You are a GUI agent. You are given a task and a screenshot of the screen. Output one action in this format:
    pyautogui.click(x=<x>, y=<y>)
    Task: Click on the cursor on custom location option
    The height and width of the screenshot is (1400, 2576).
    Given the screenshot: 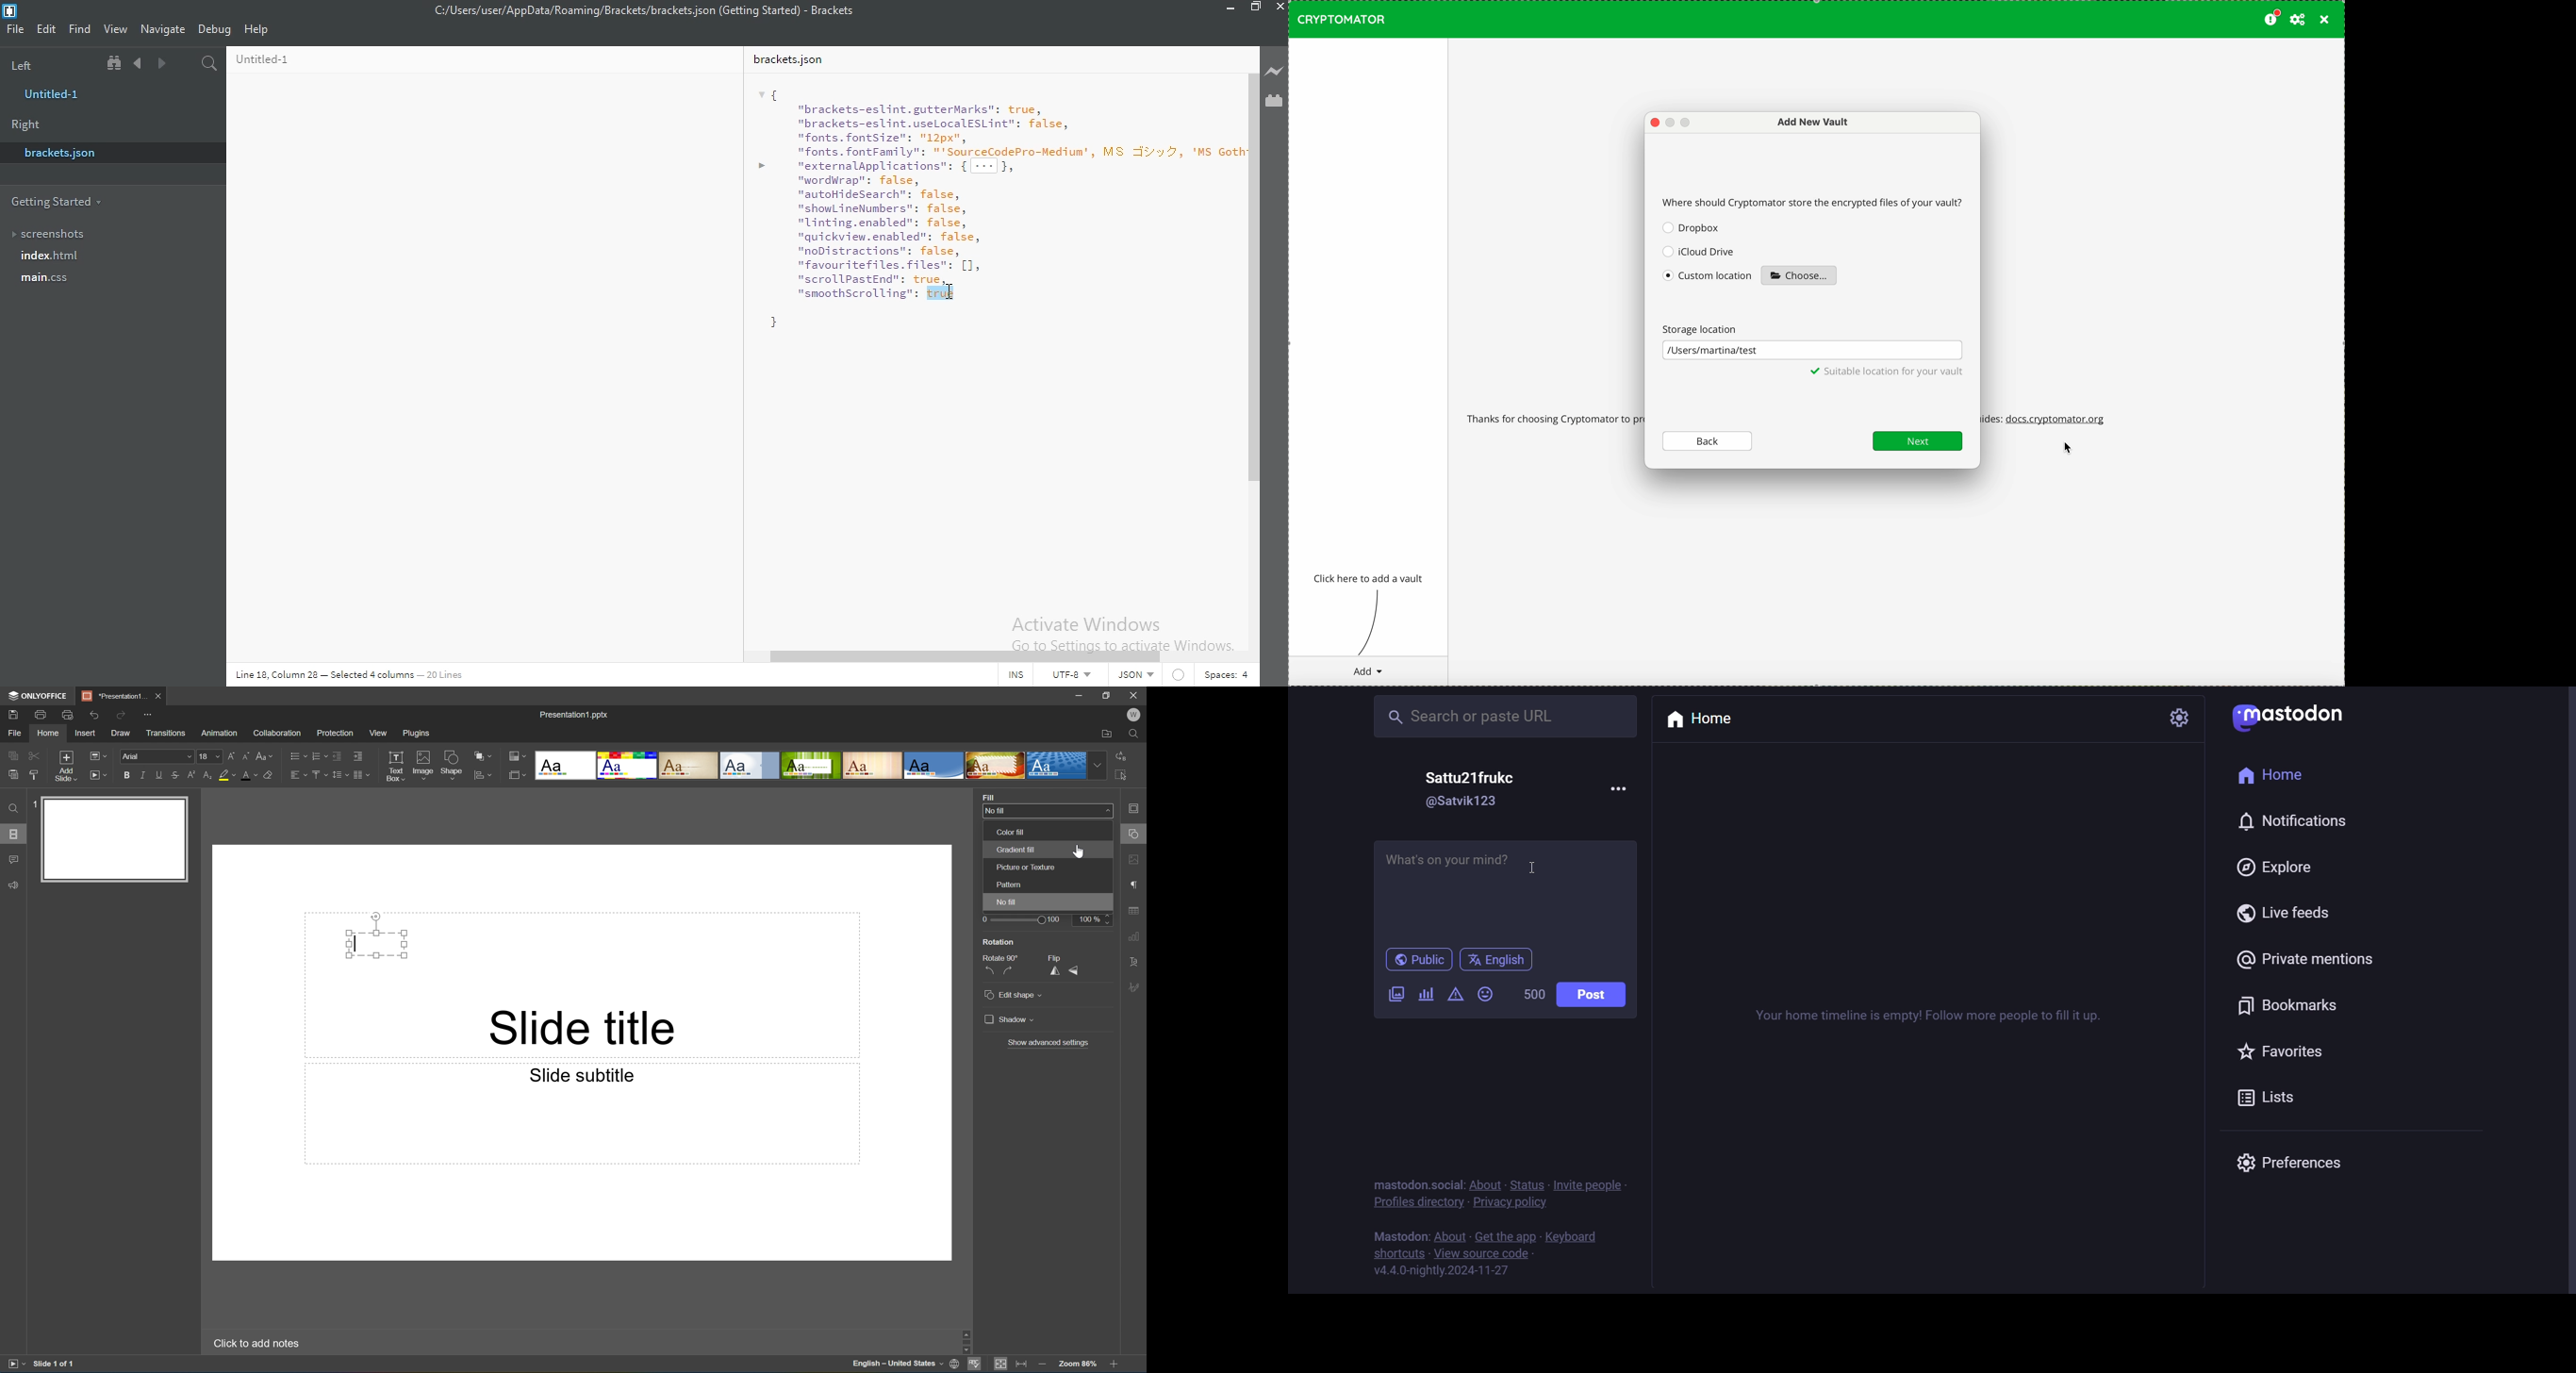 What is the action you would take?
    pyautogui.click(x=1709, y=279)
    